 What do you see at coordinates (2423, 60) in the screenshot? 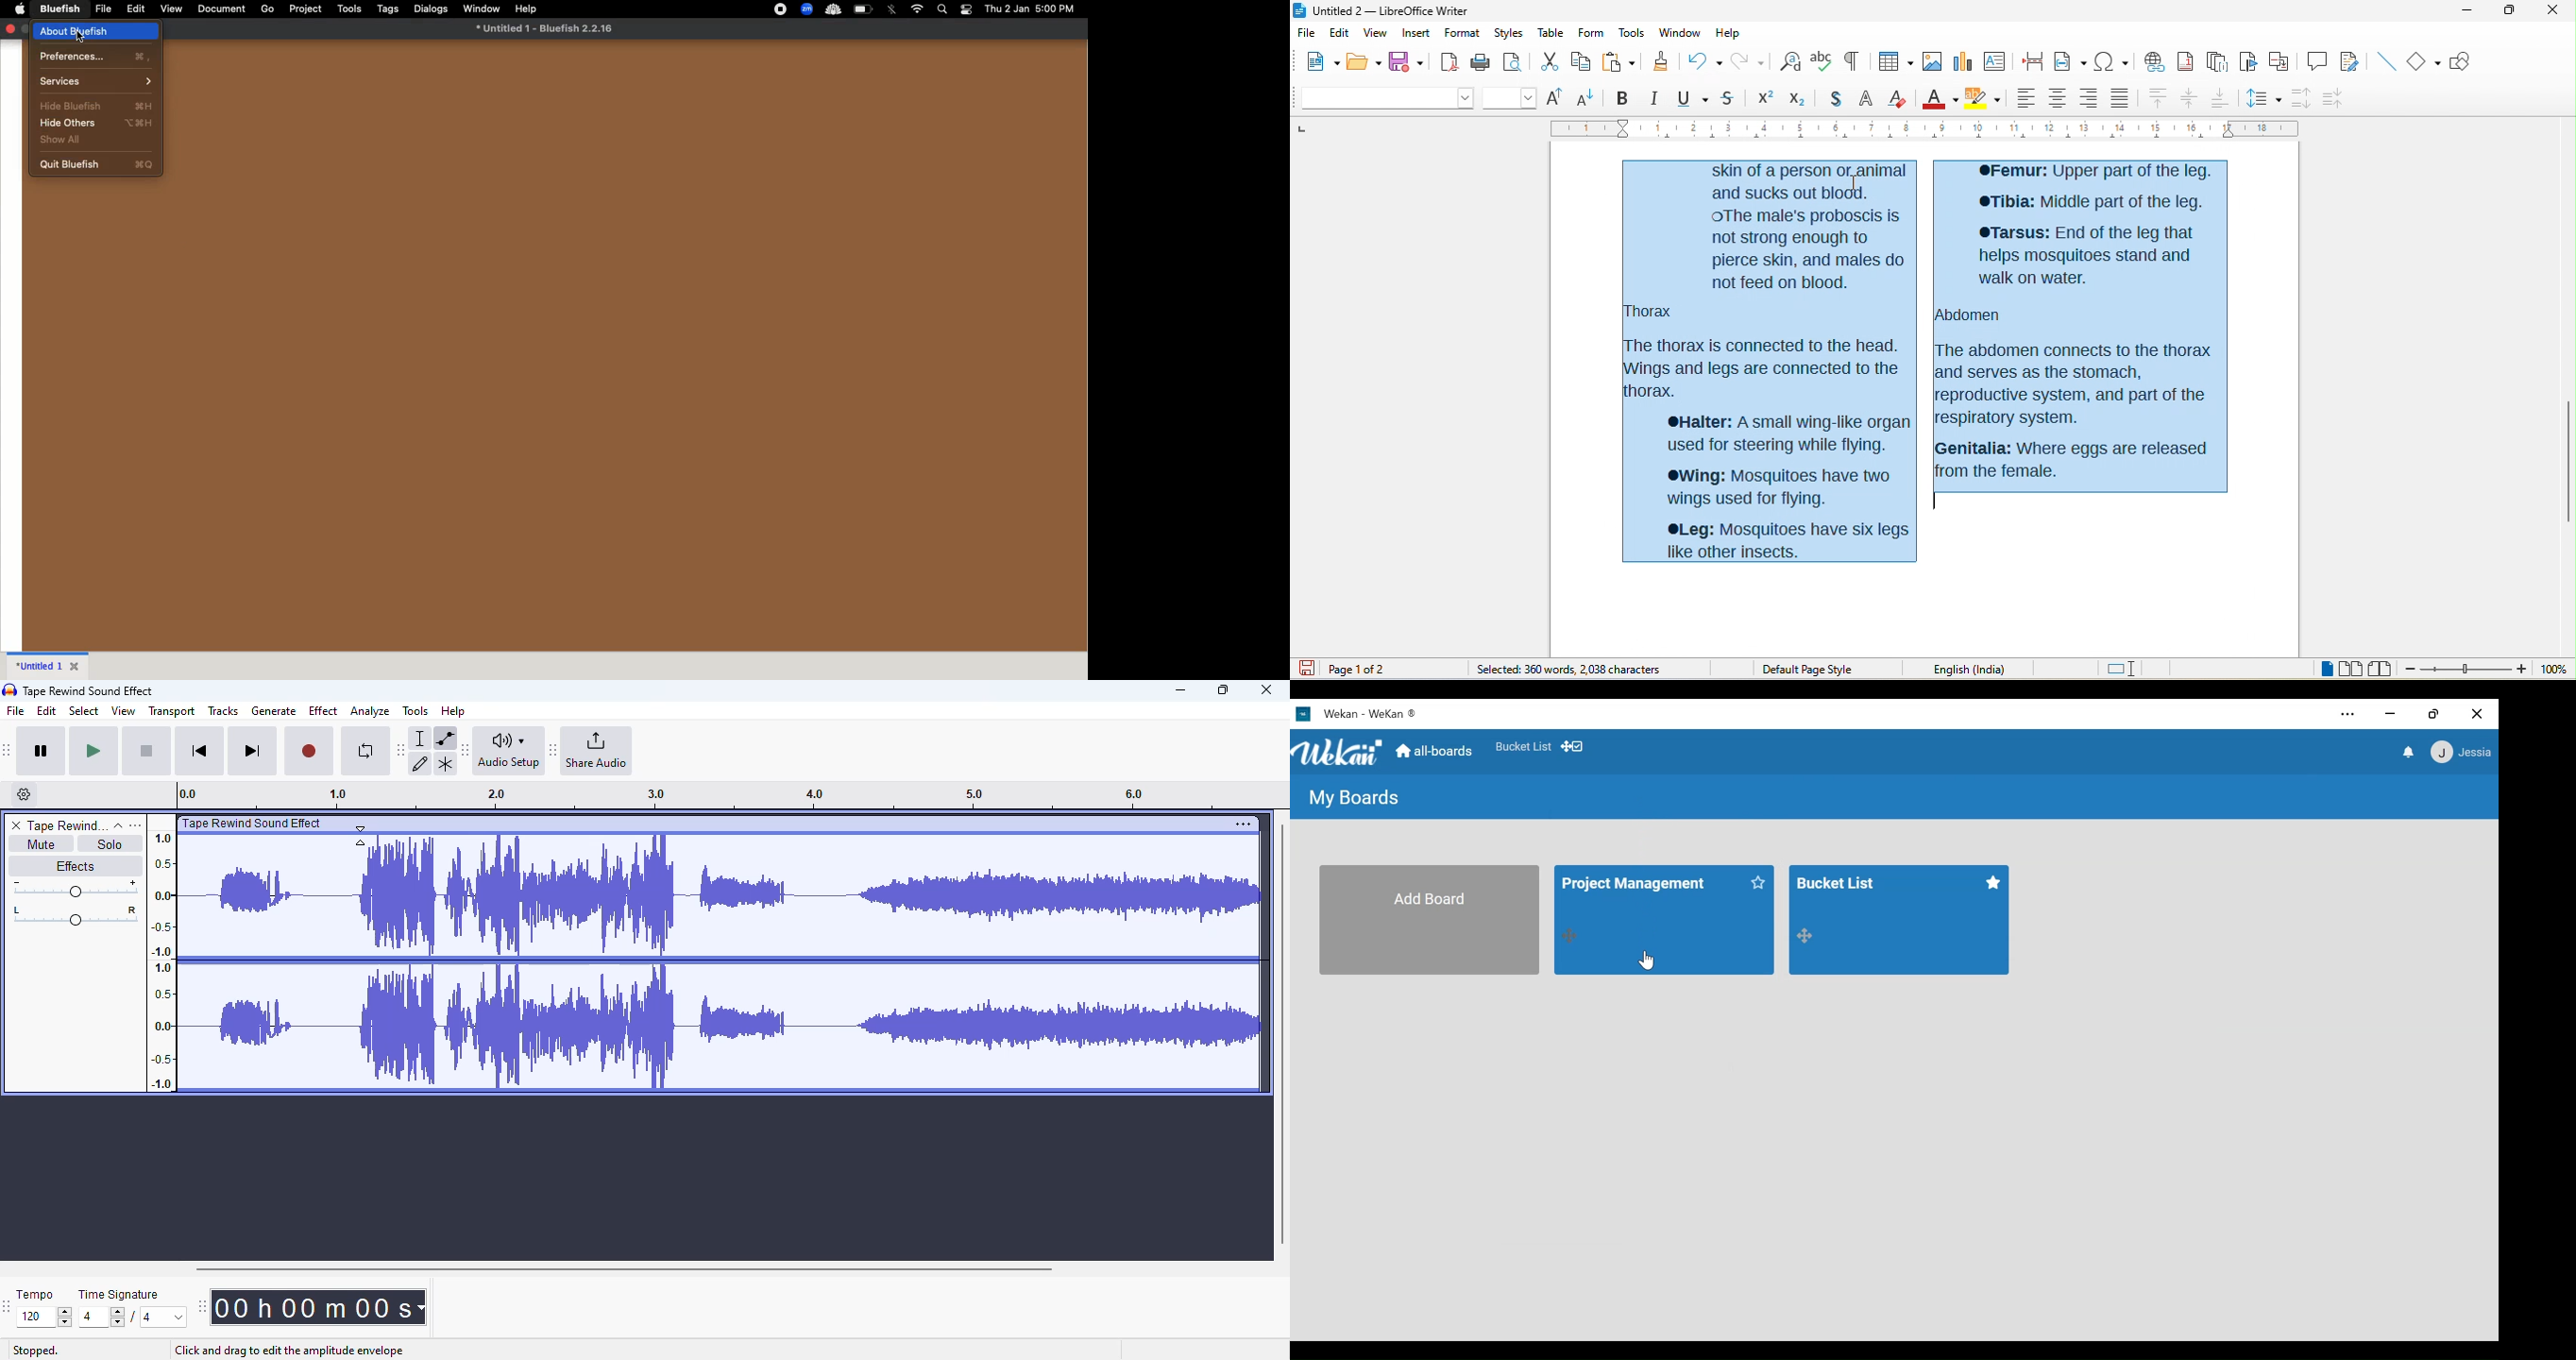
I see `basic shape` at bounding box center [2423, 60].